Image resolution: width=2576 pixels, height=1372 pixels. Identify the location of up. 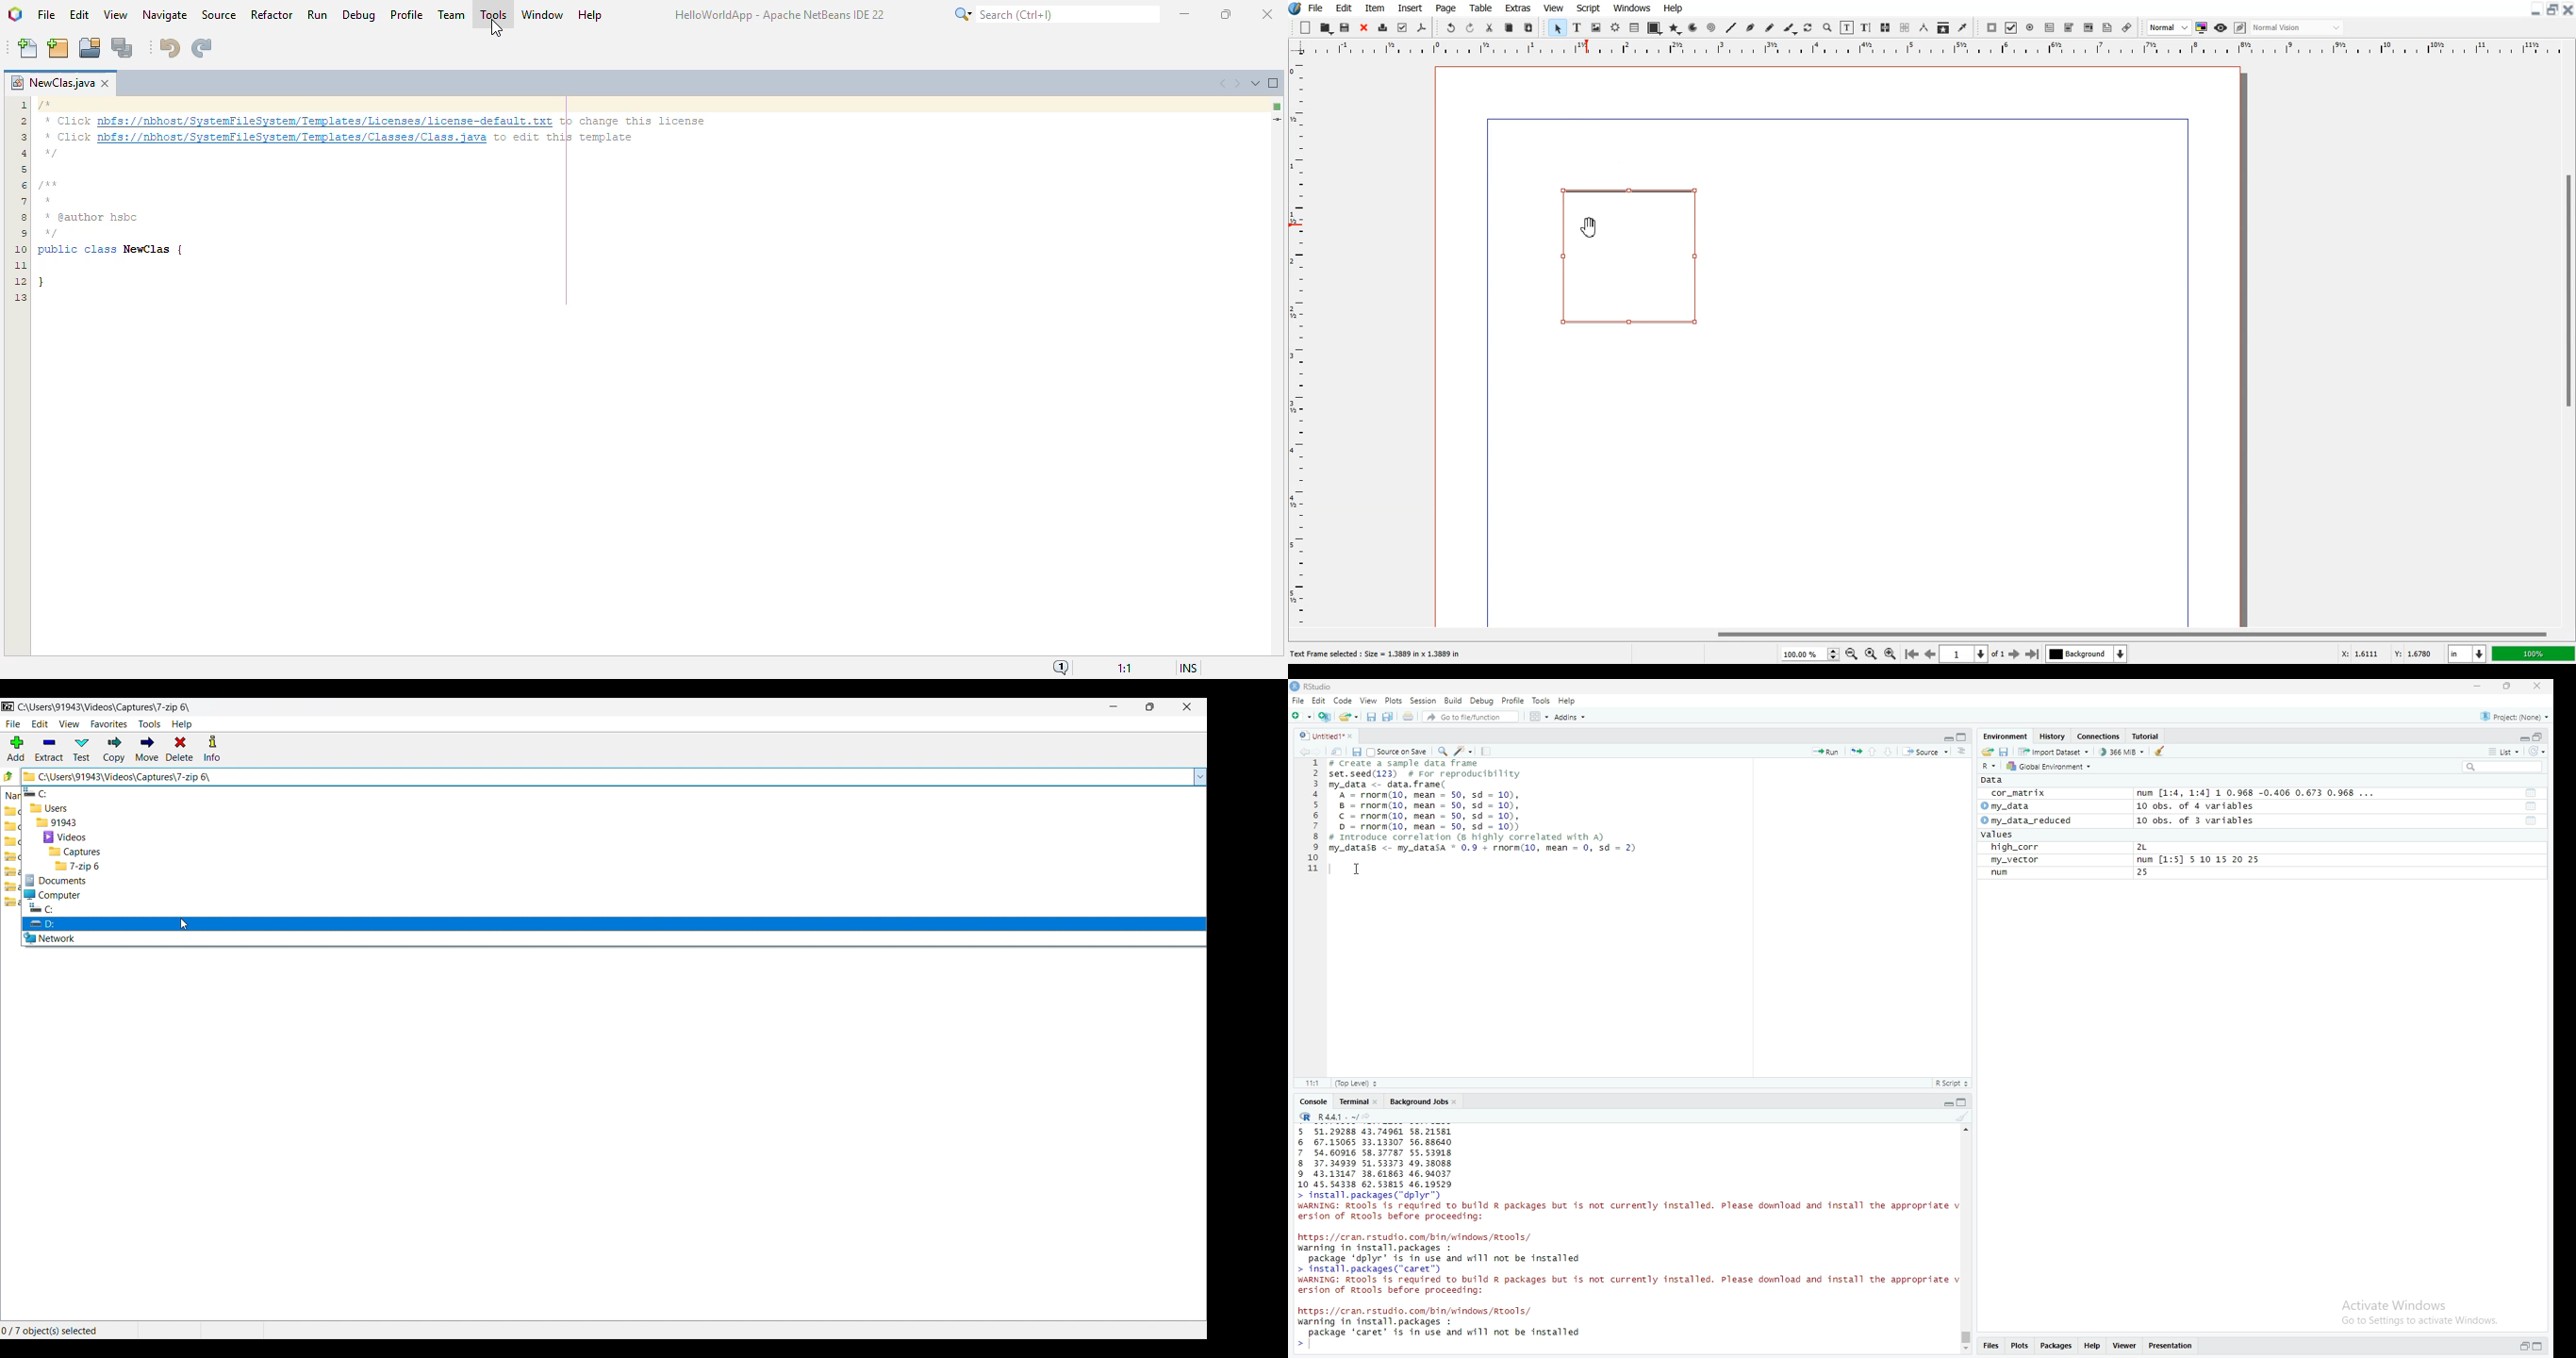
(1873, 752).